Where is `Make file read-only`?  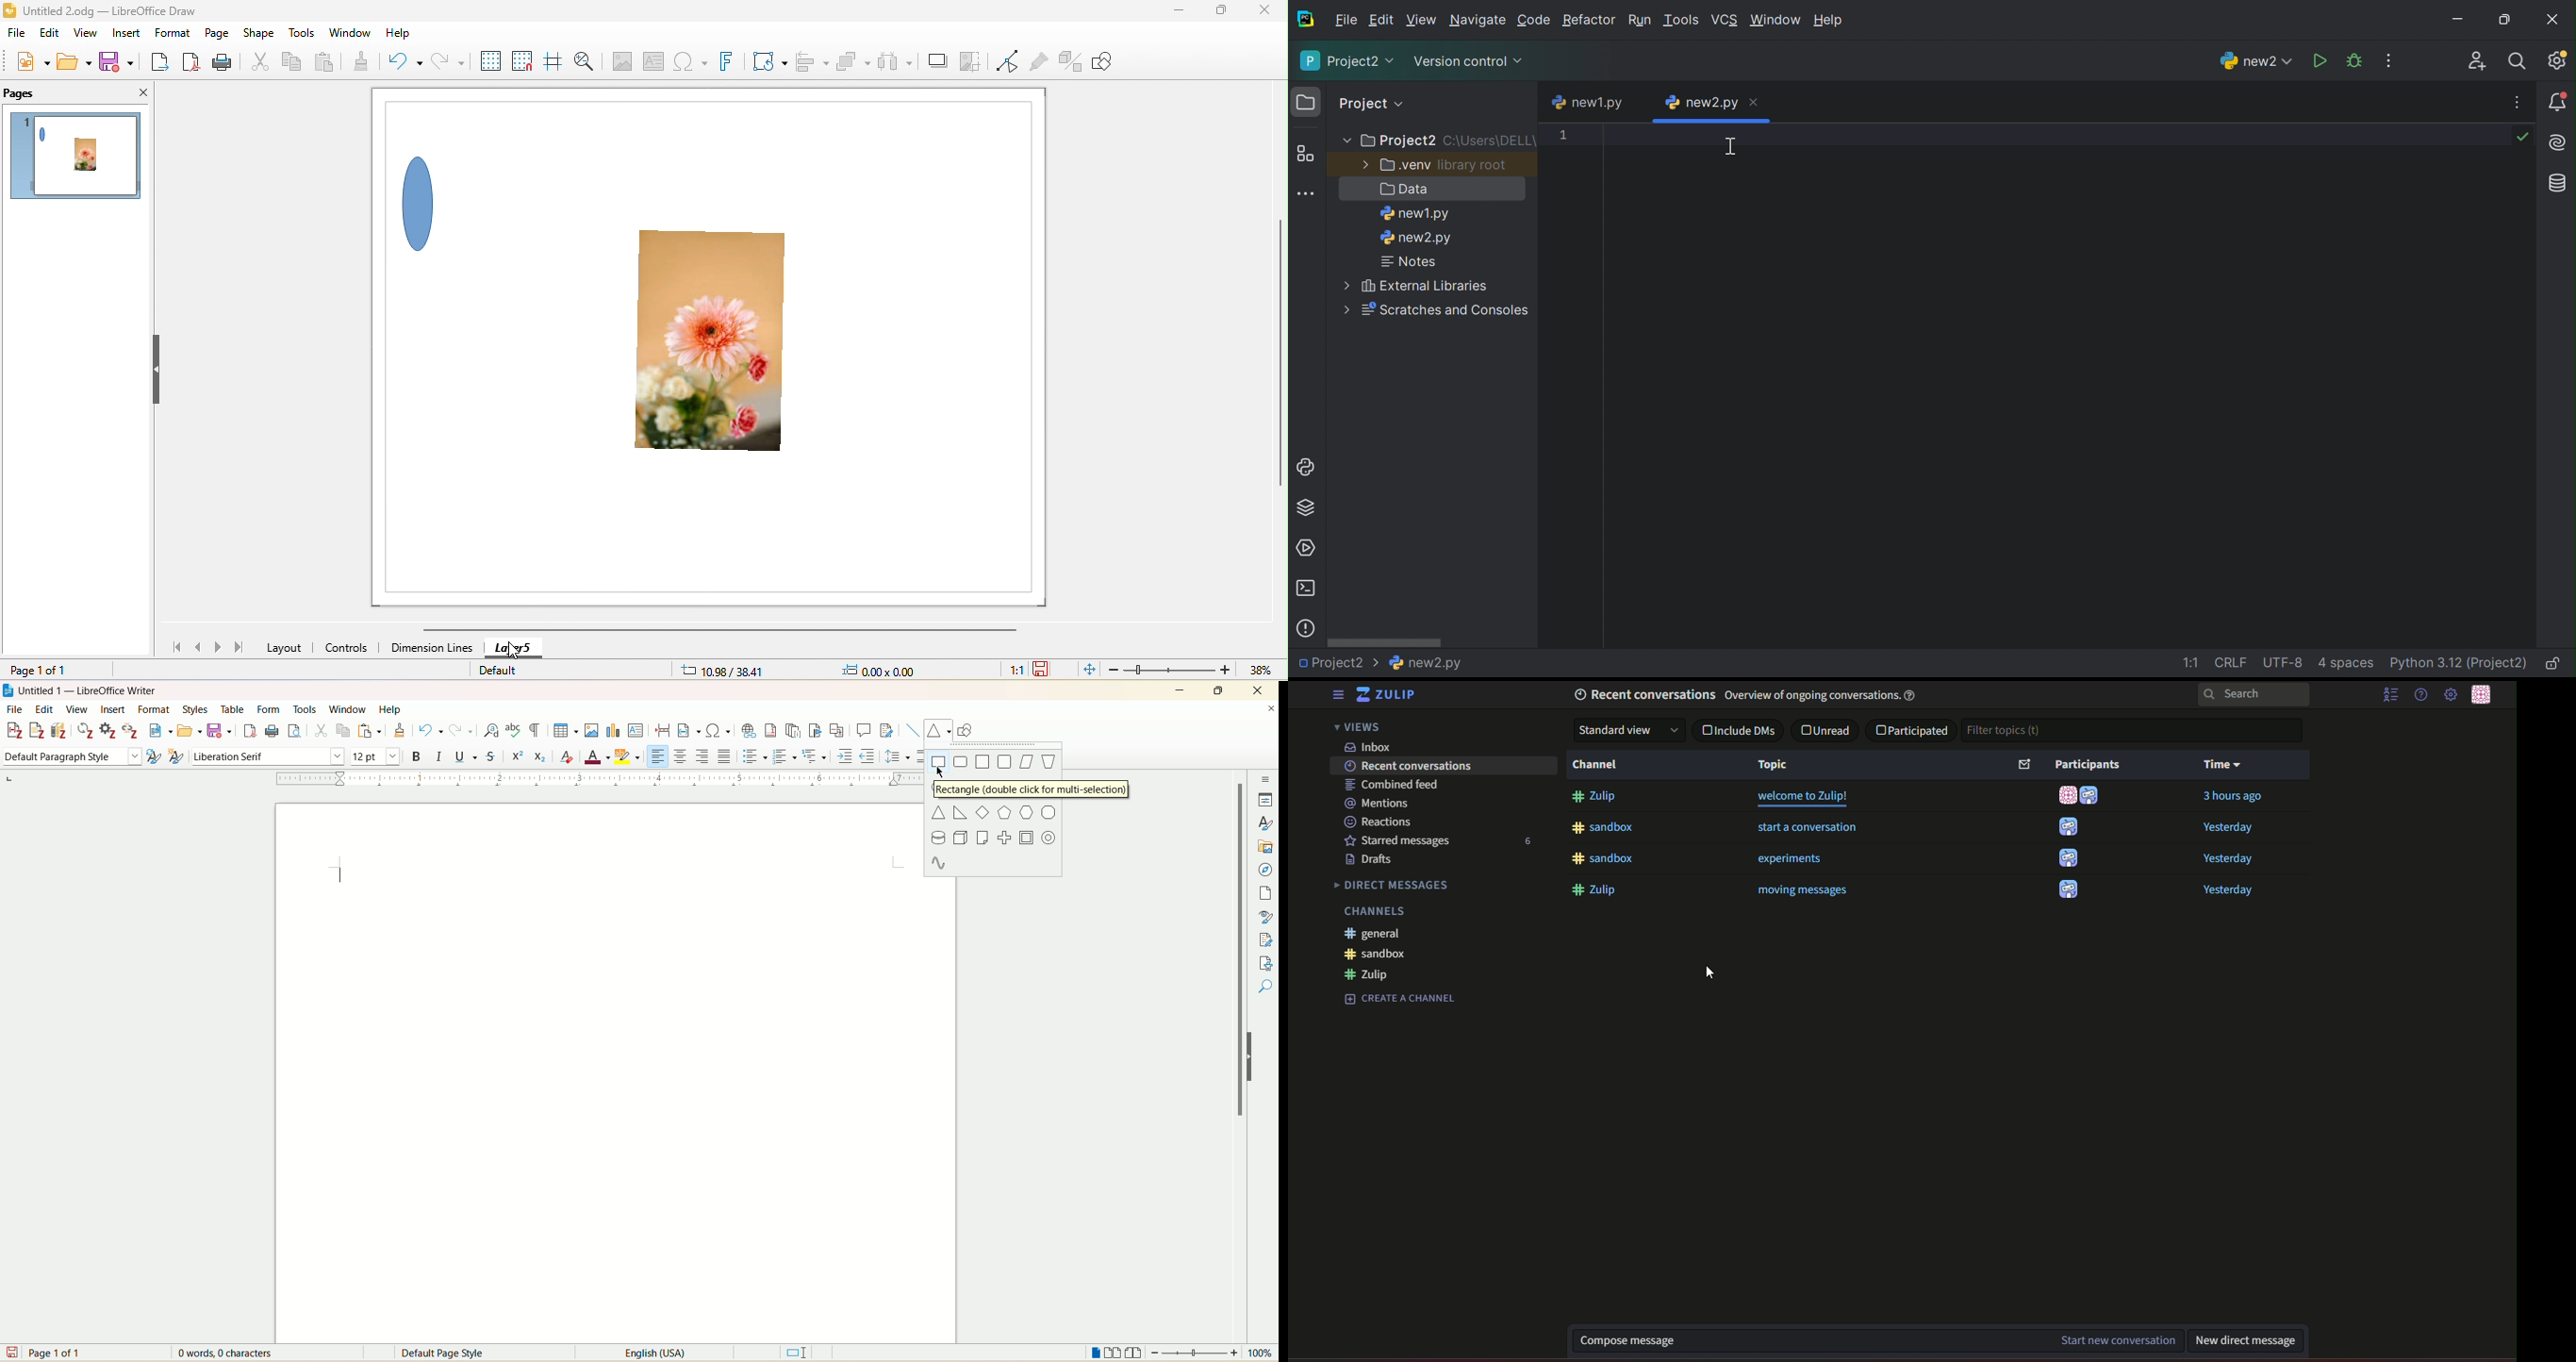 Make file read-only is located at coordinates (2557, 664).